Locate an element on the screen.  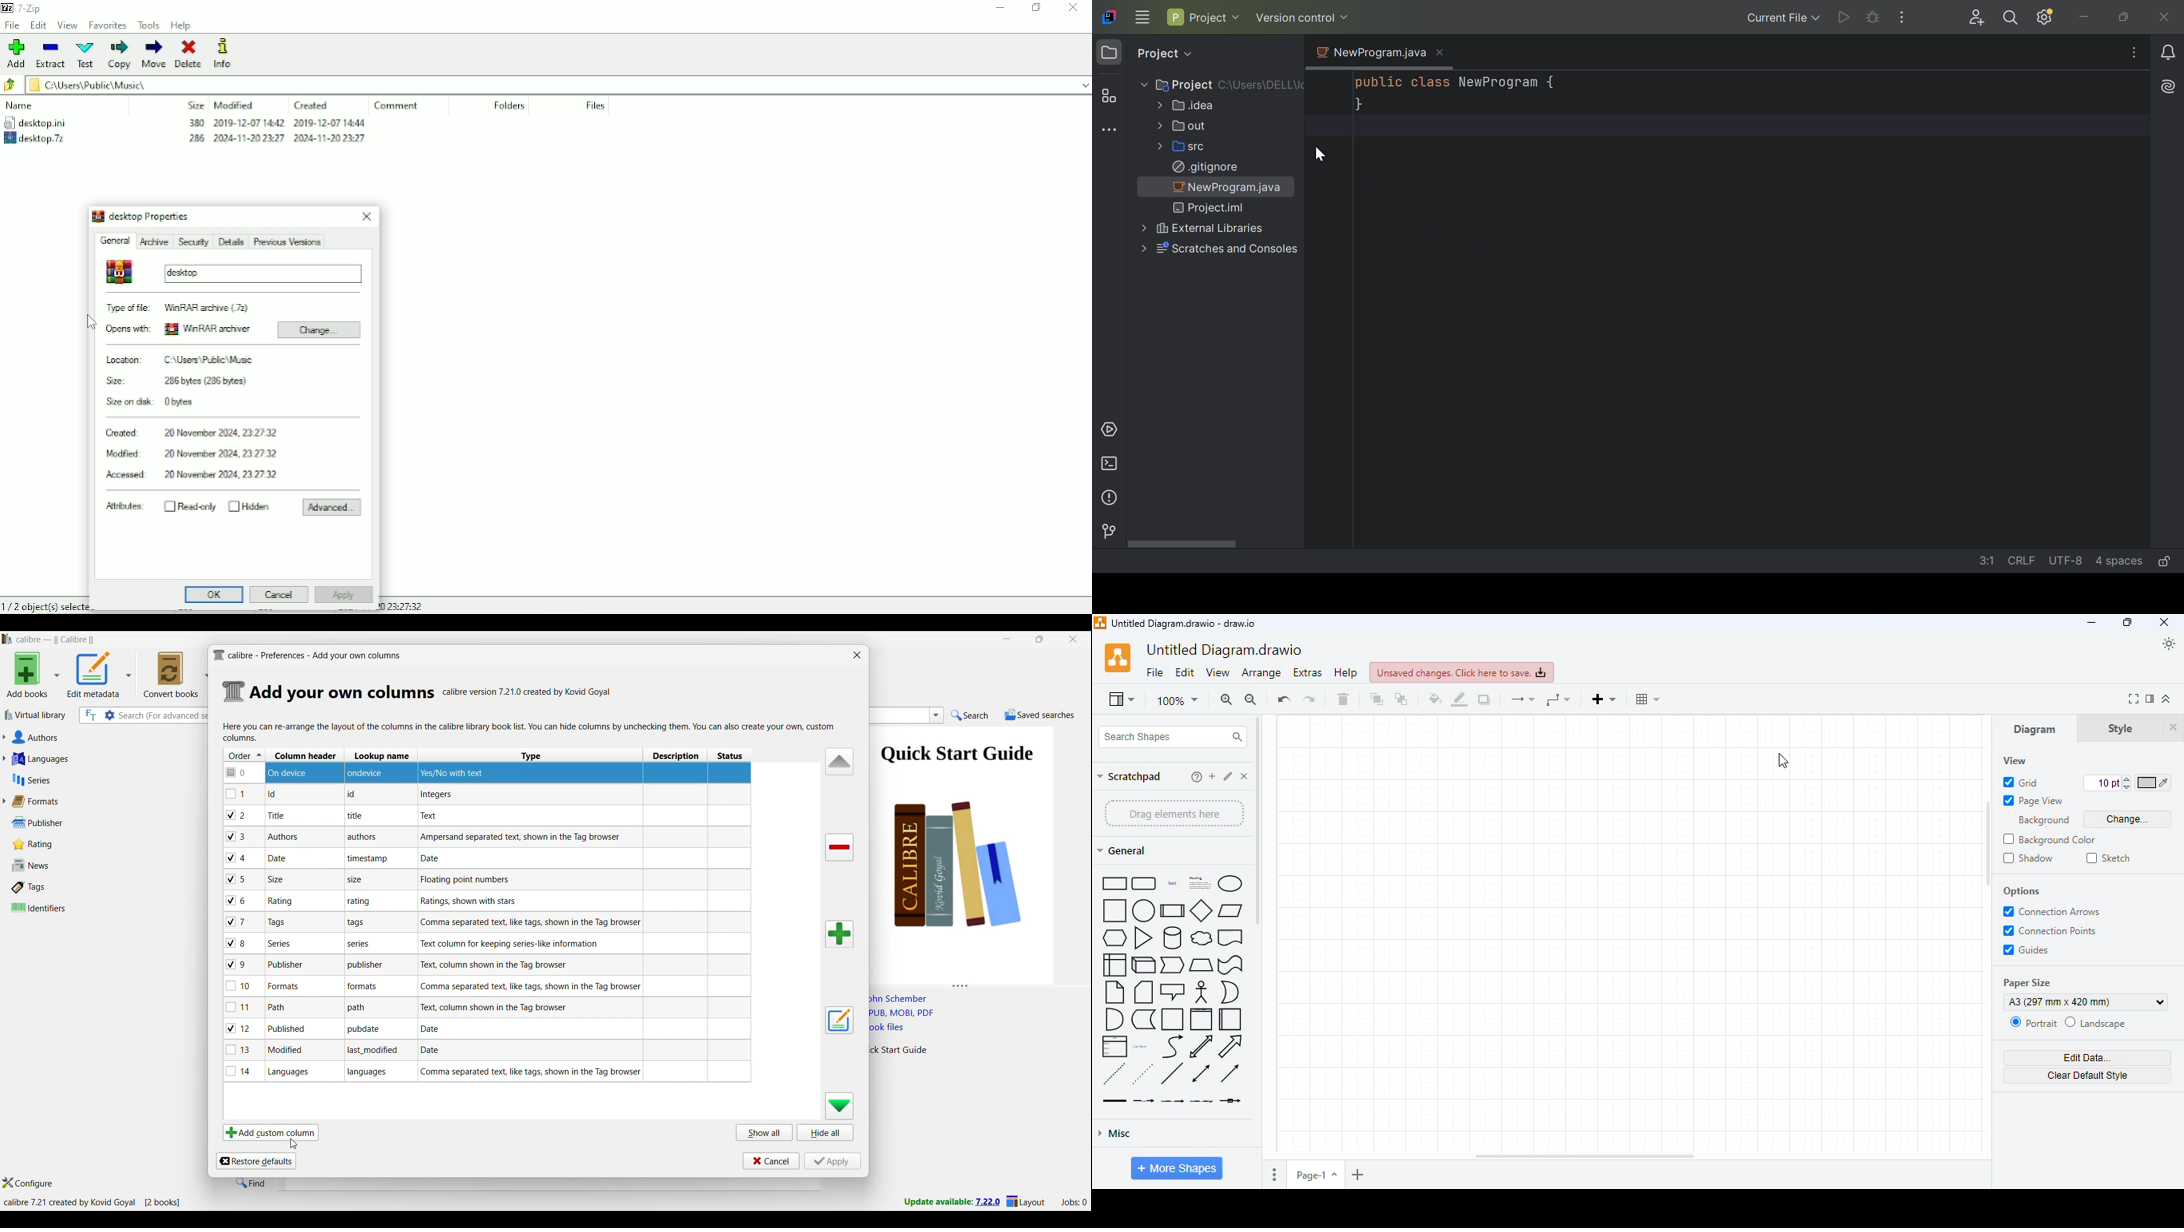
rectangle is located at coordinates (1113, 883).